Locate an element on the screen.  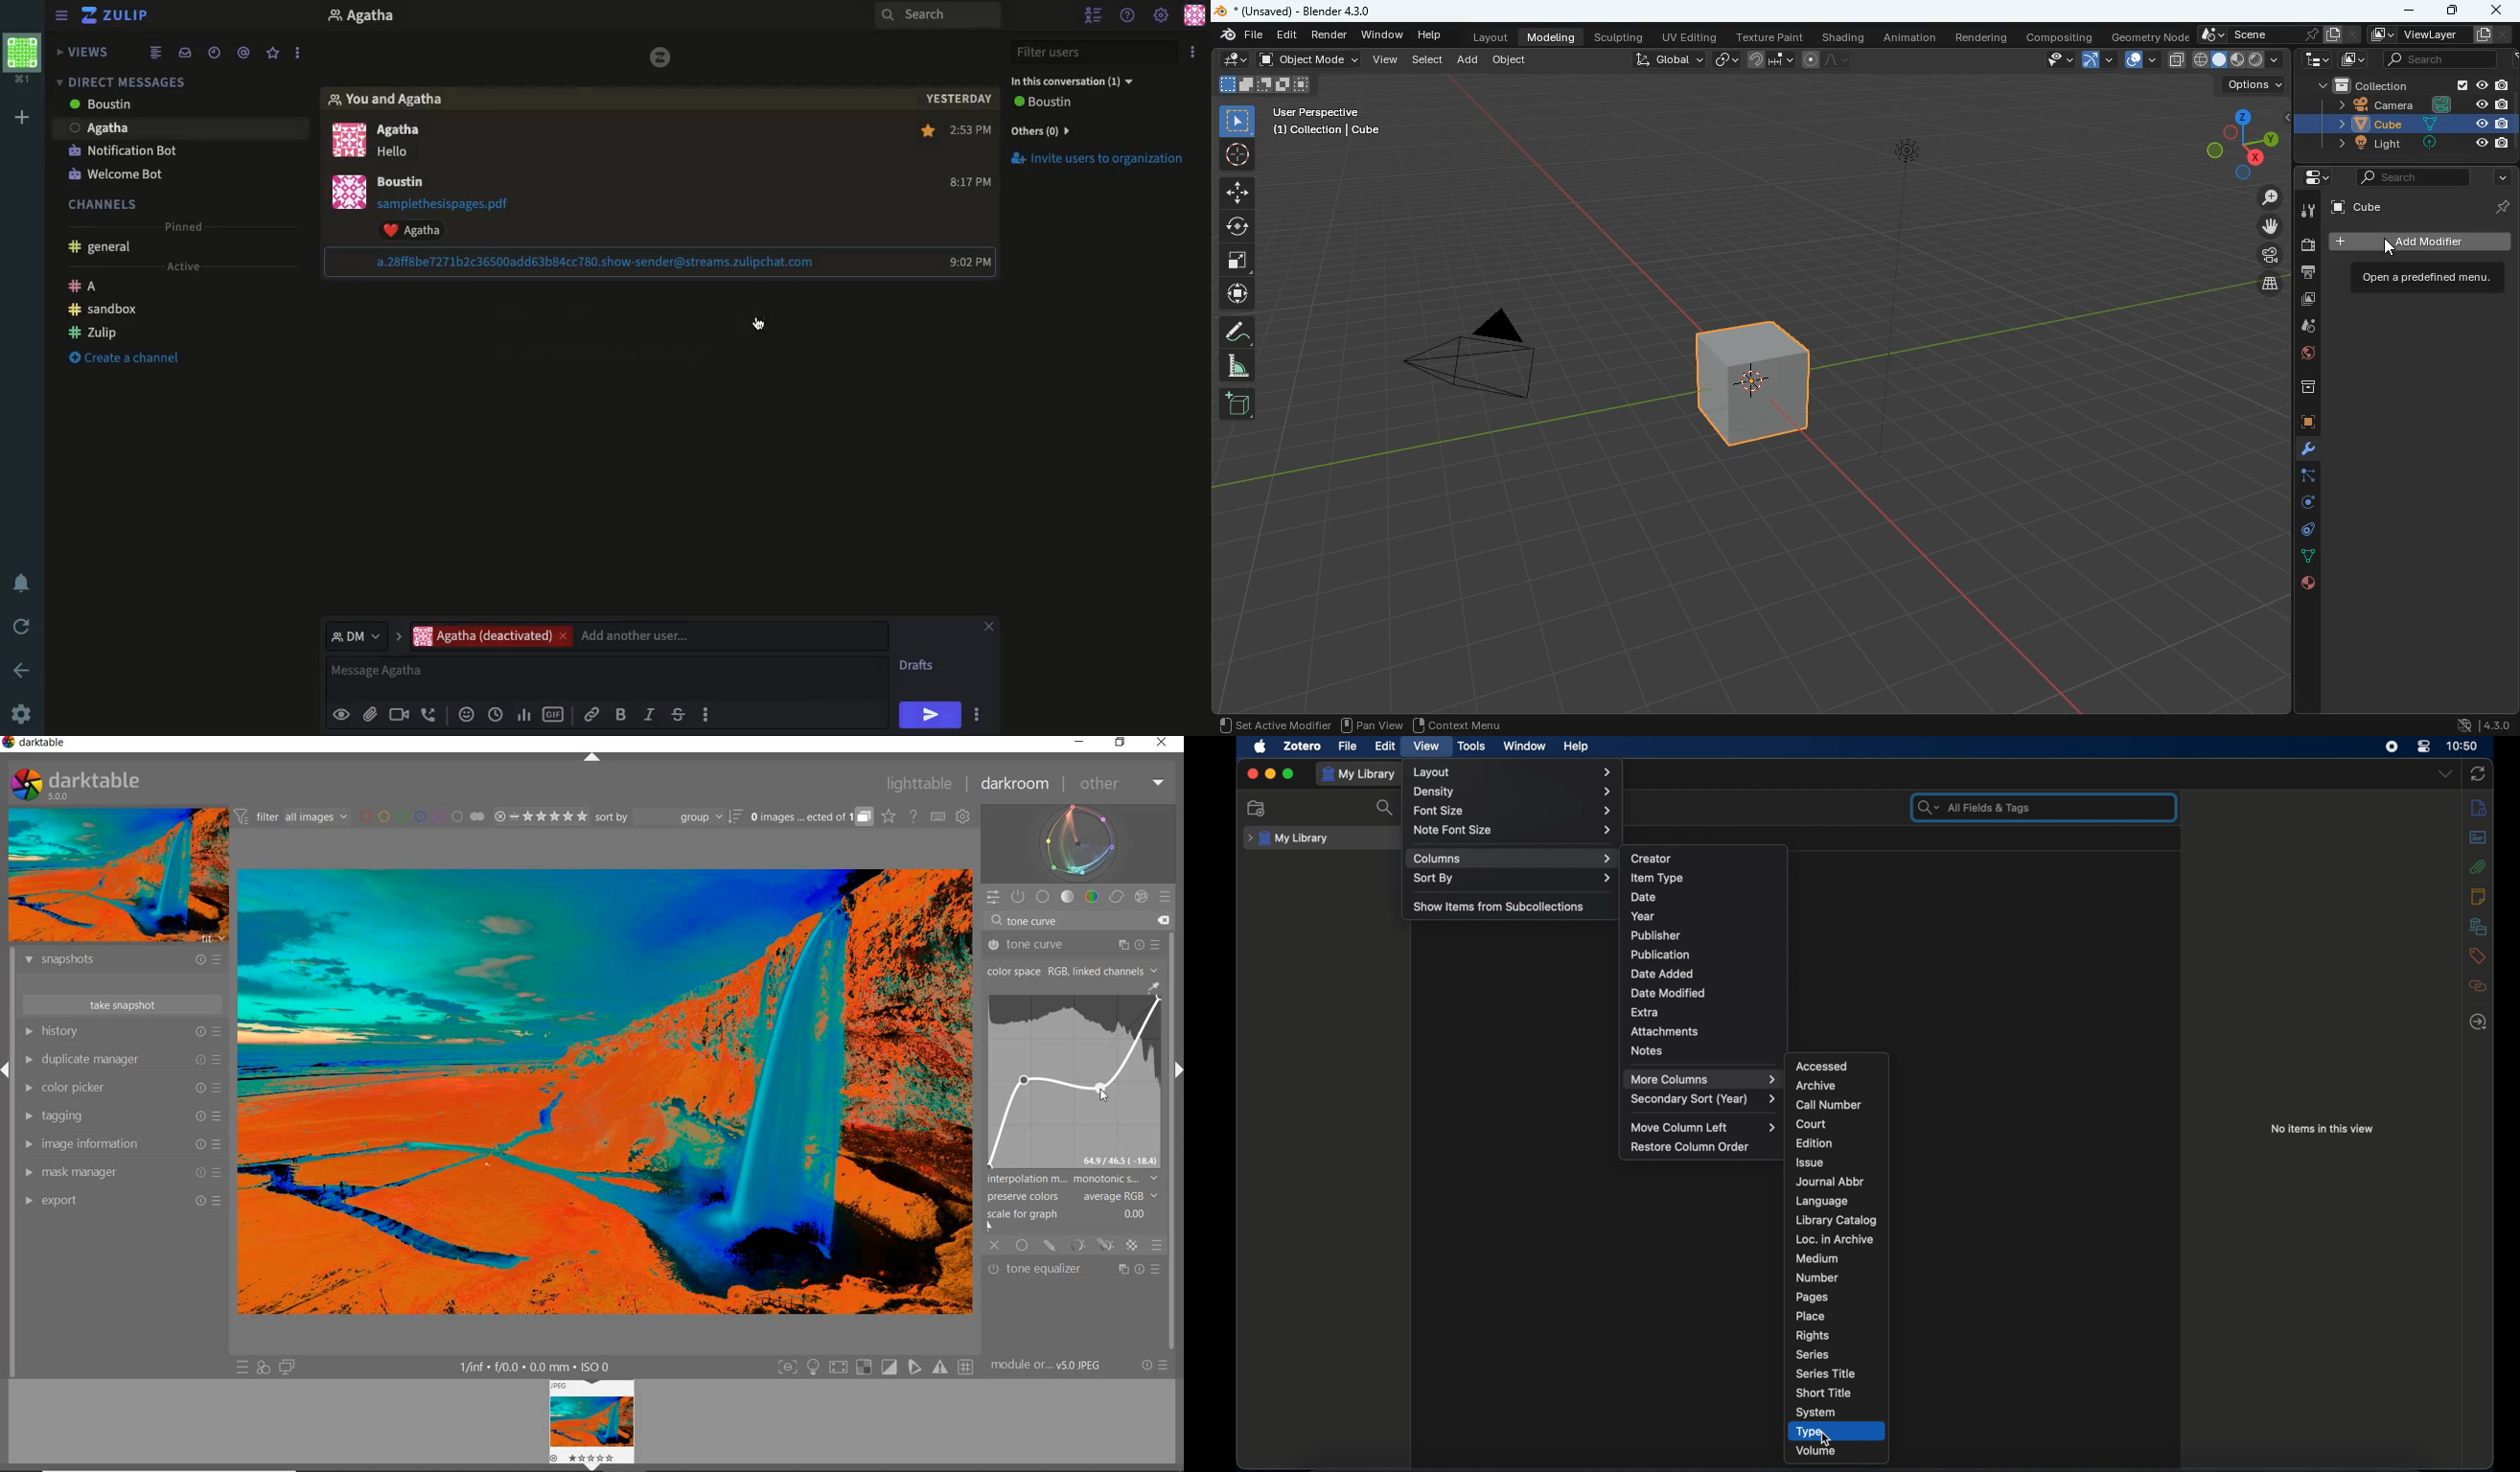
 is located at coordinates (2502, 104).